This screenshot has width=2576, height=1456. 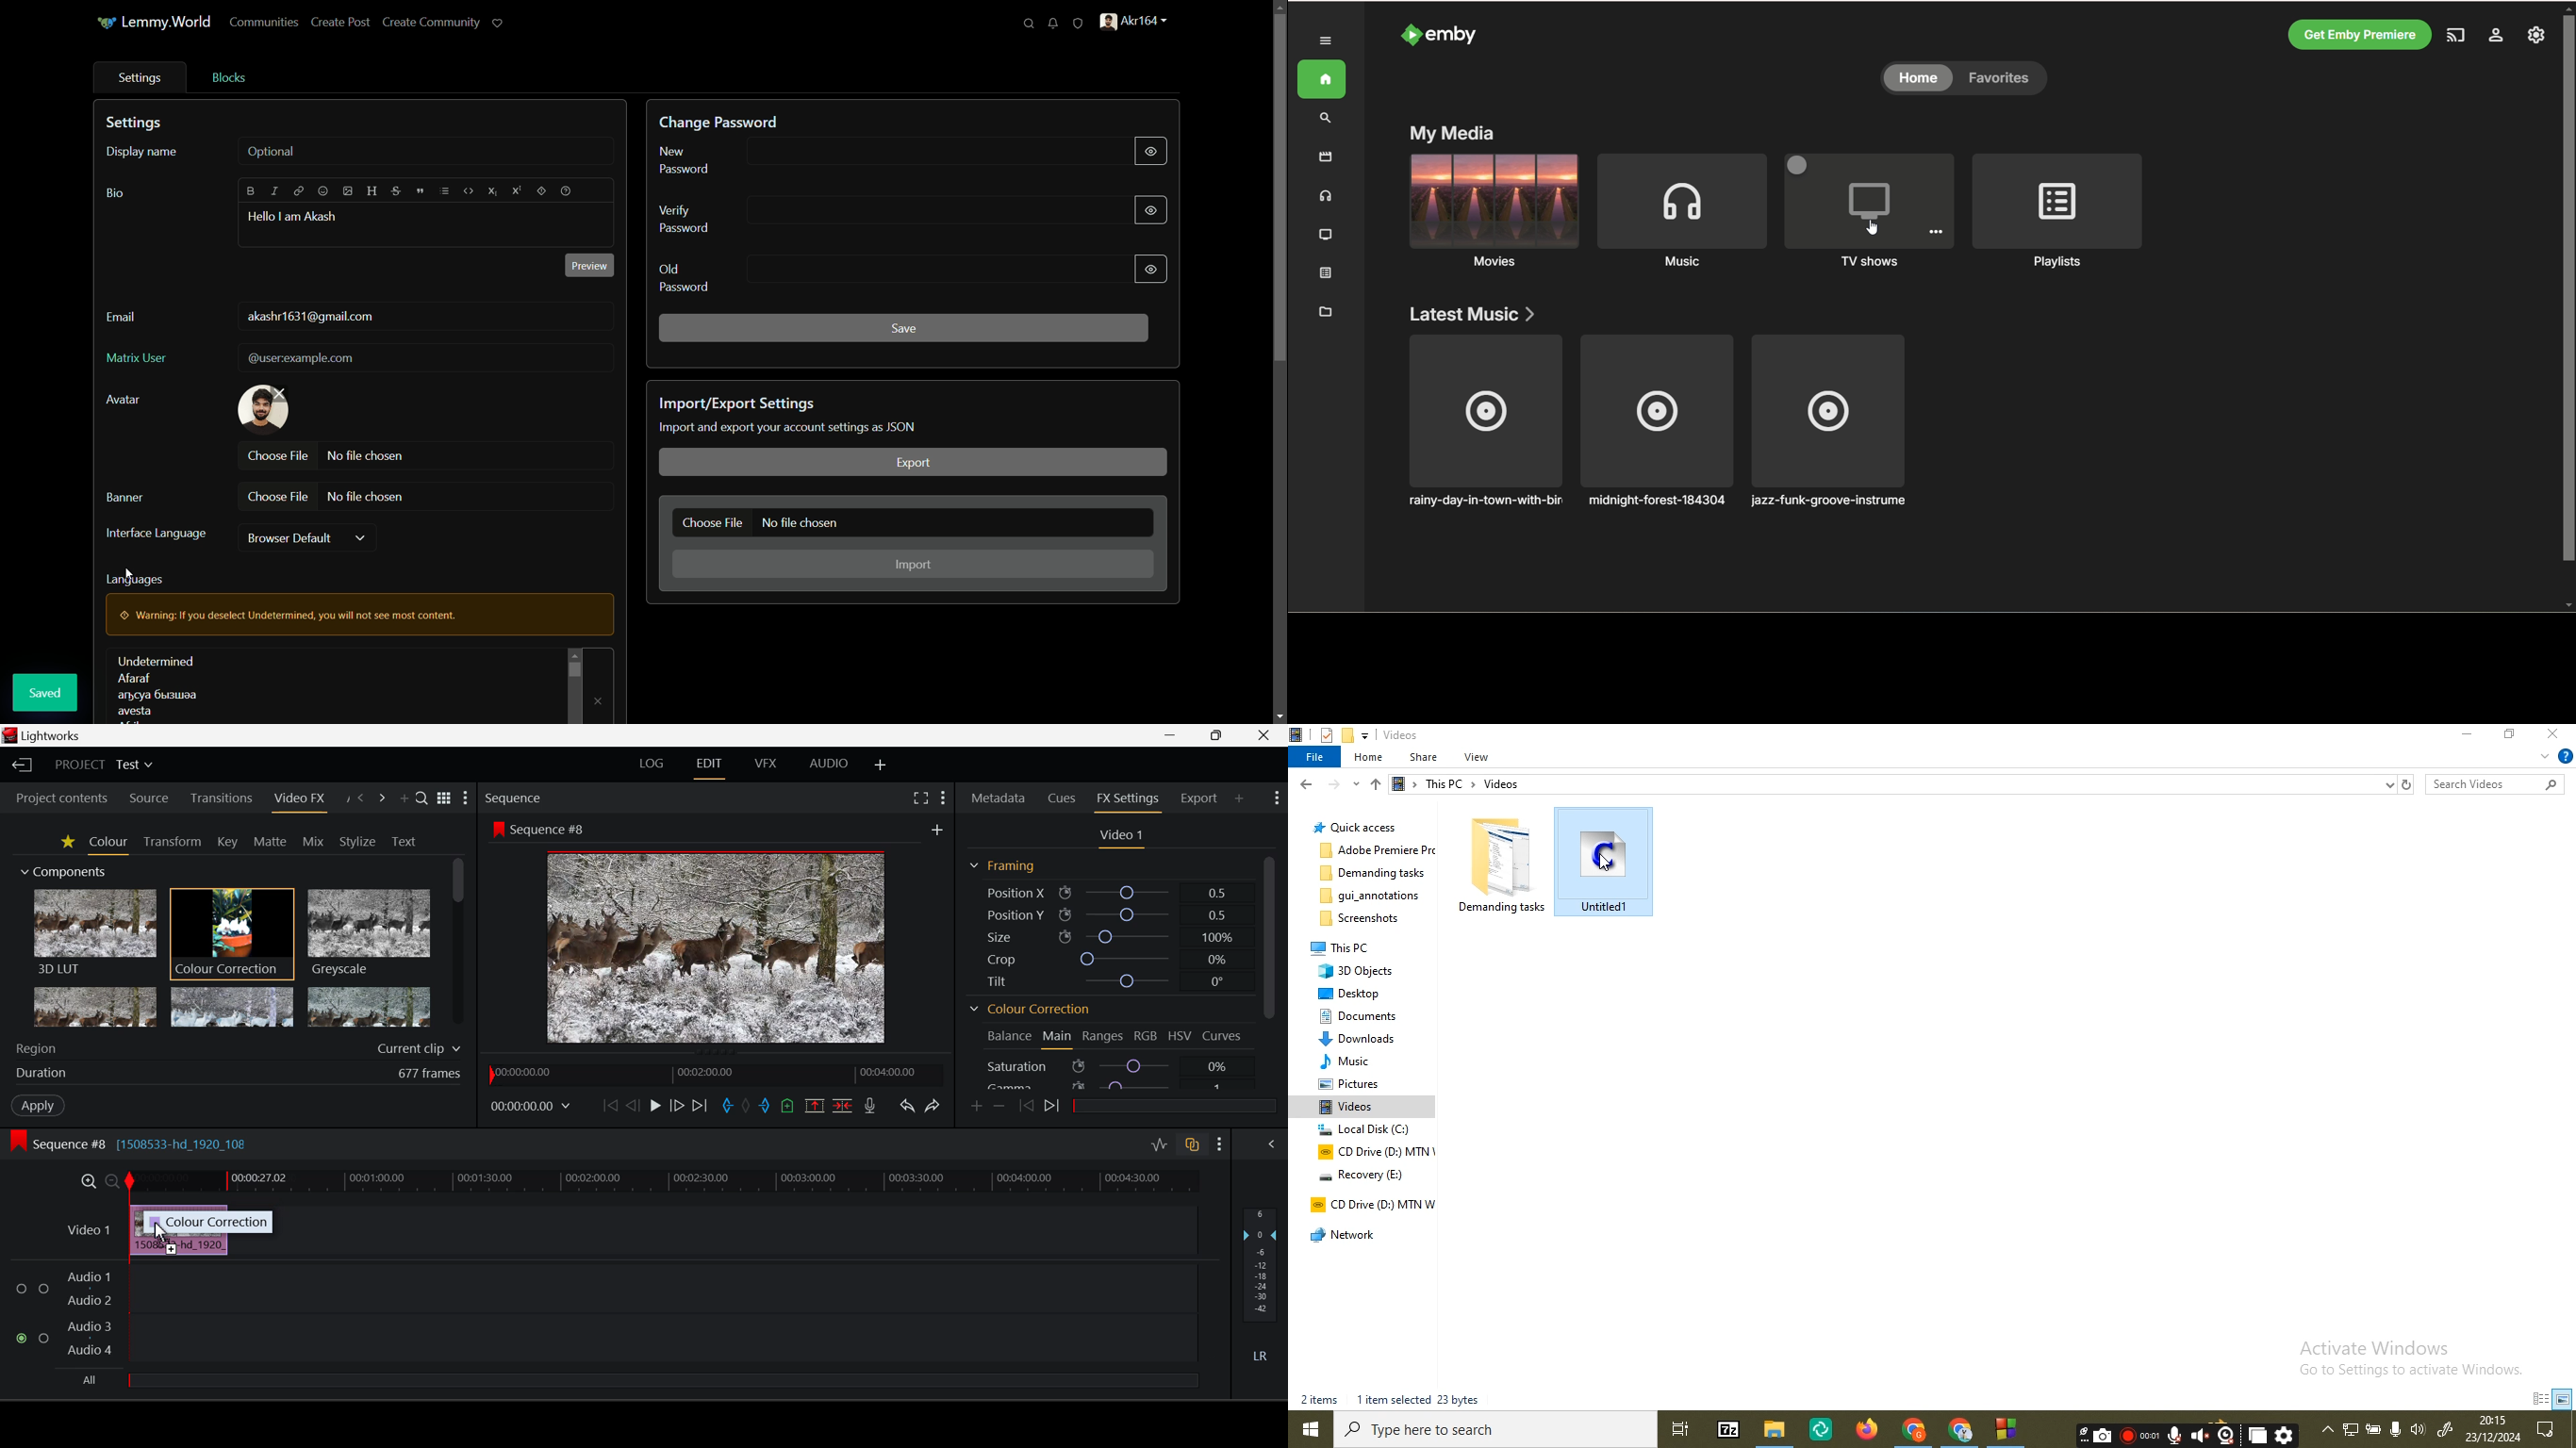 I want to click on help, so click(x=2551, y=757).